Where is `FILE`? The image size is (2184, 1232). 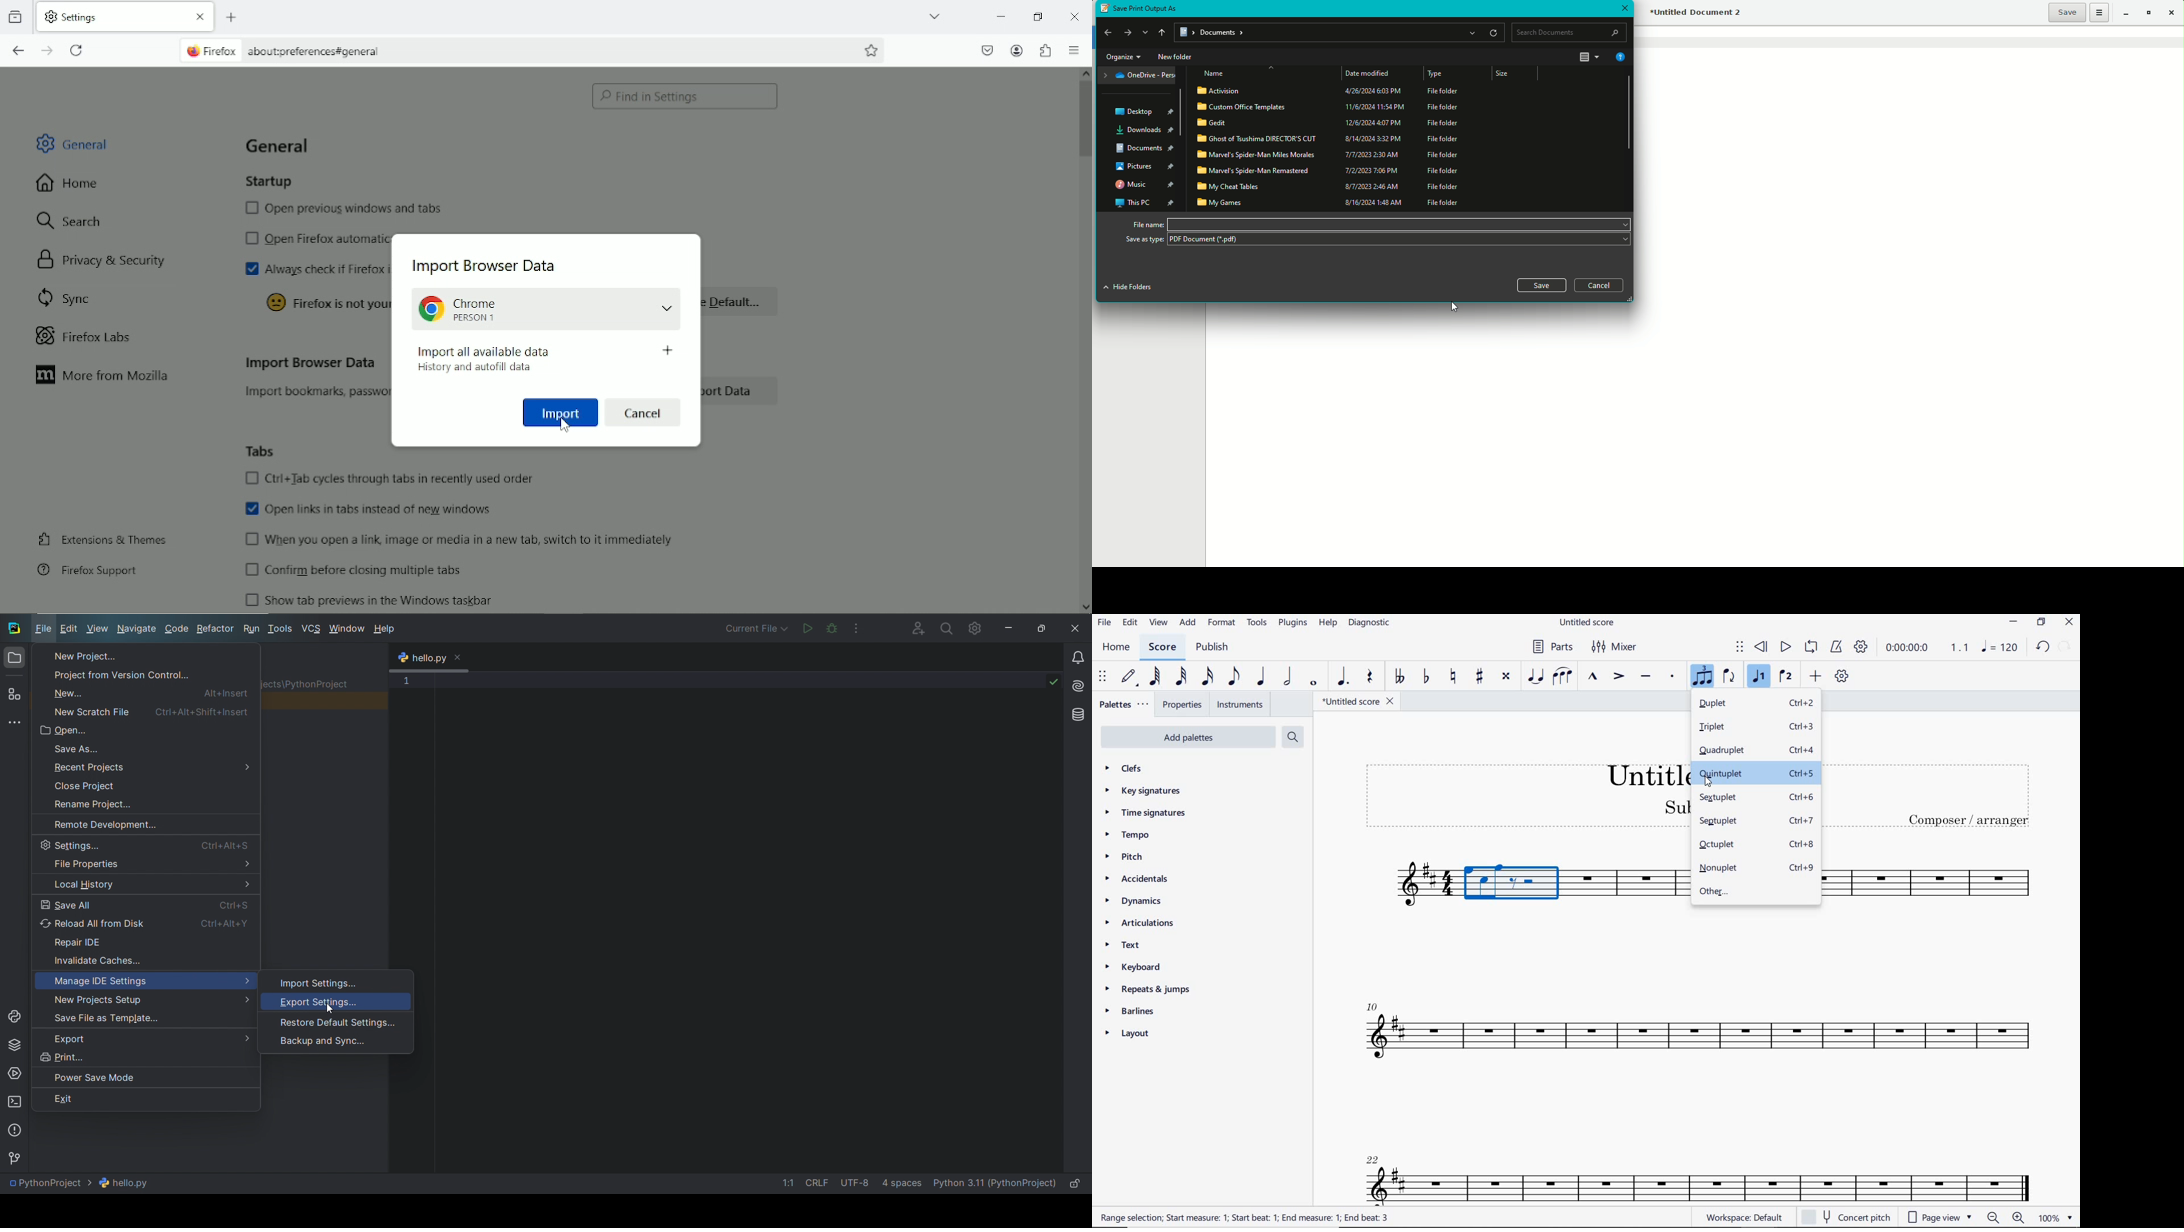
FILE is located at coordinates (1103, 622).